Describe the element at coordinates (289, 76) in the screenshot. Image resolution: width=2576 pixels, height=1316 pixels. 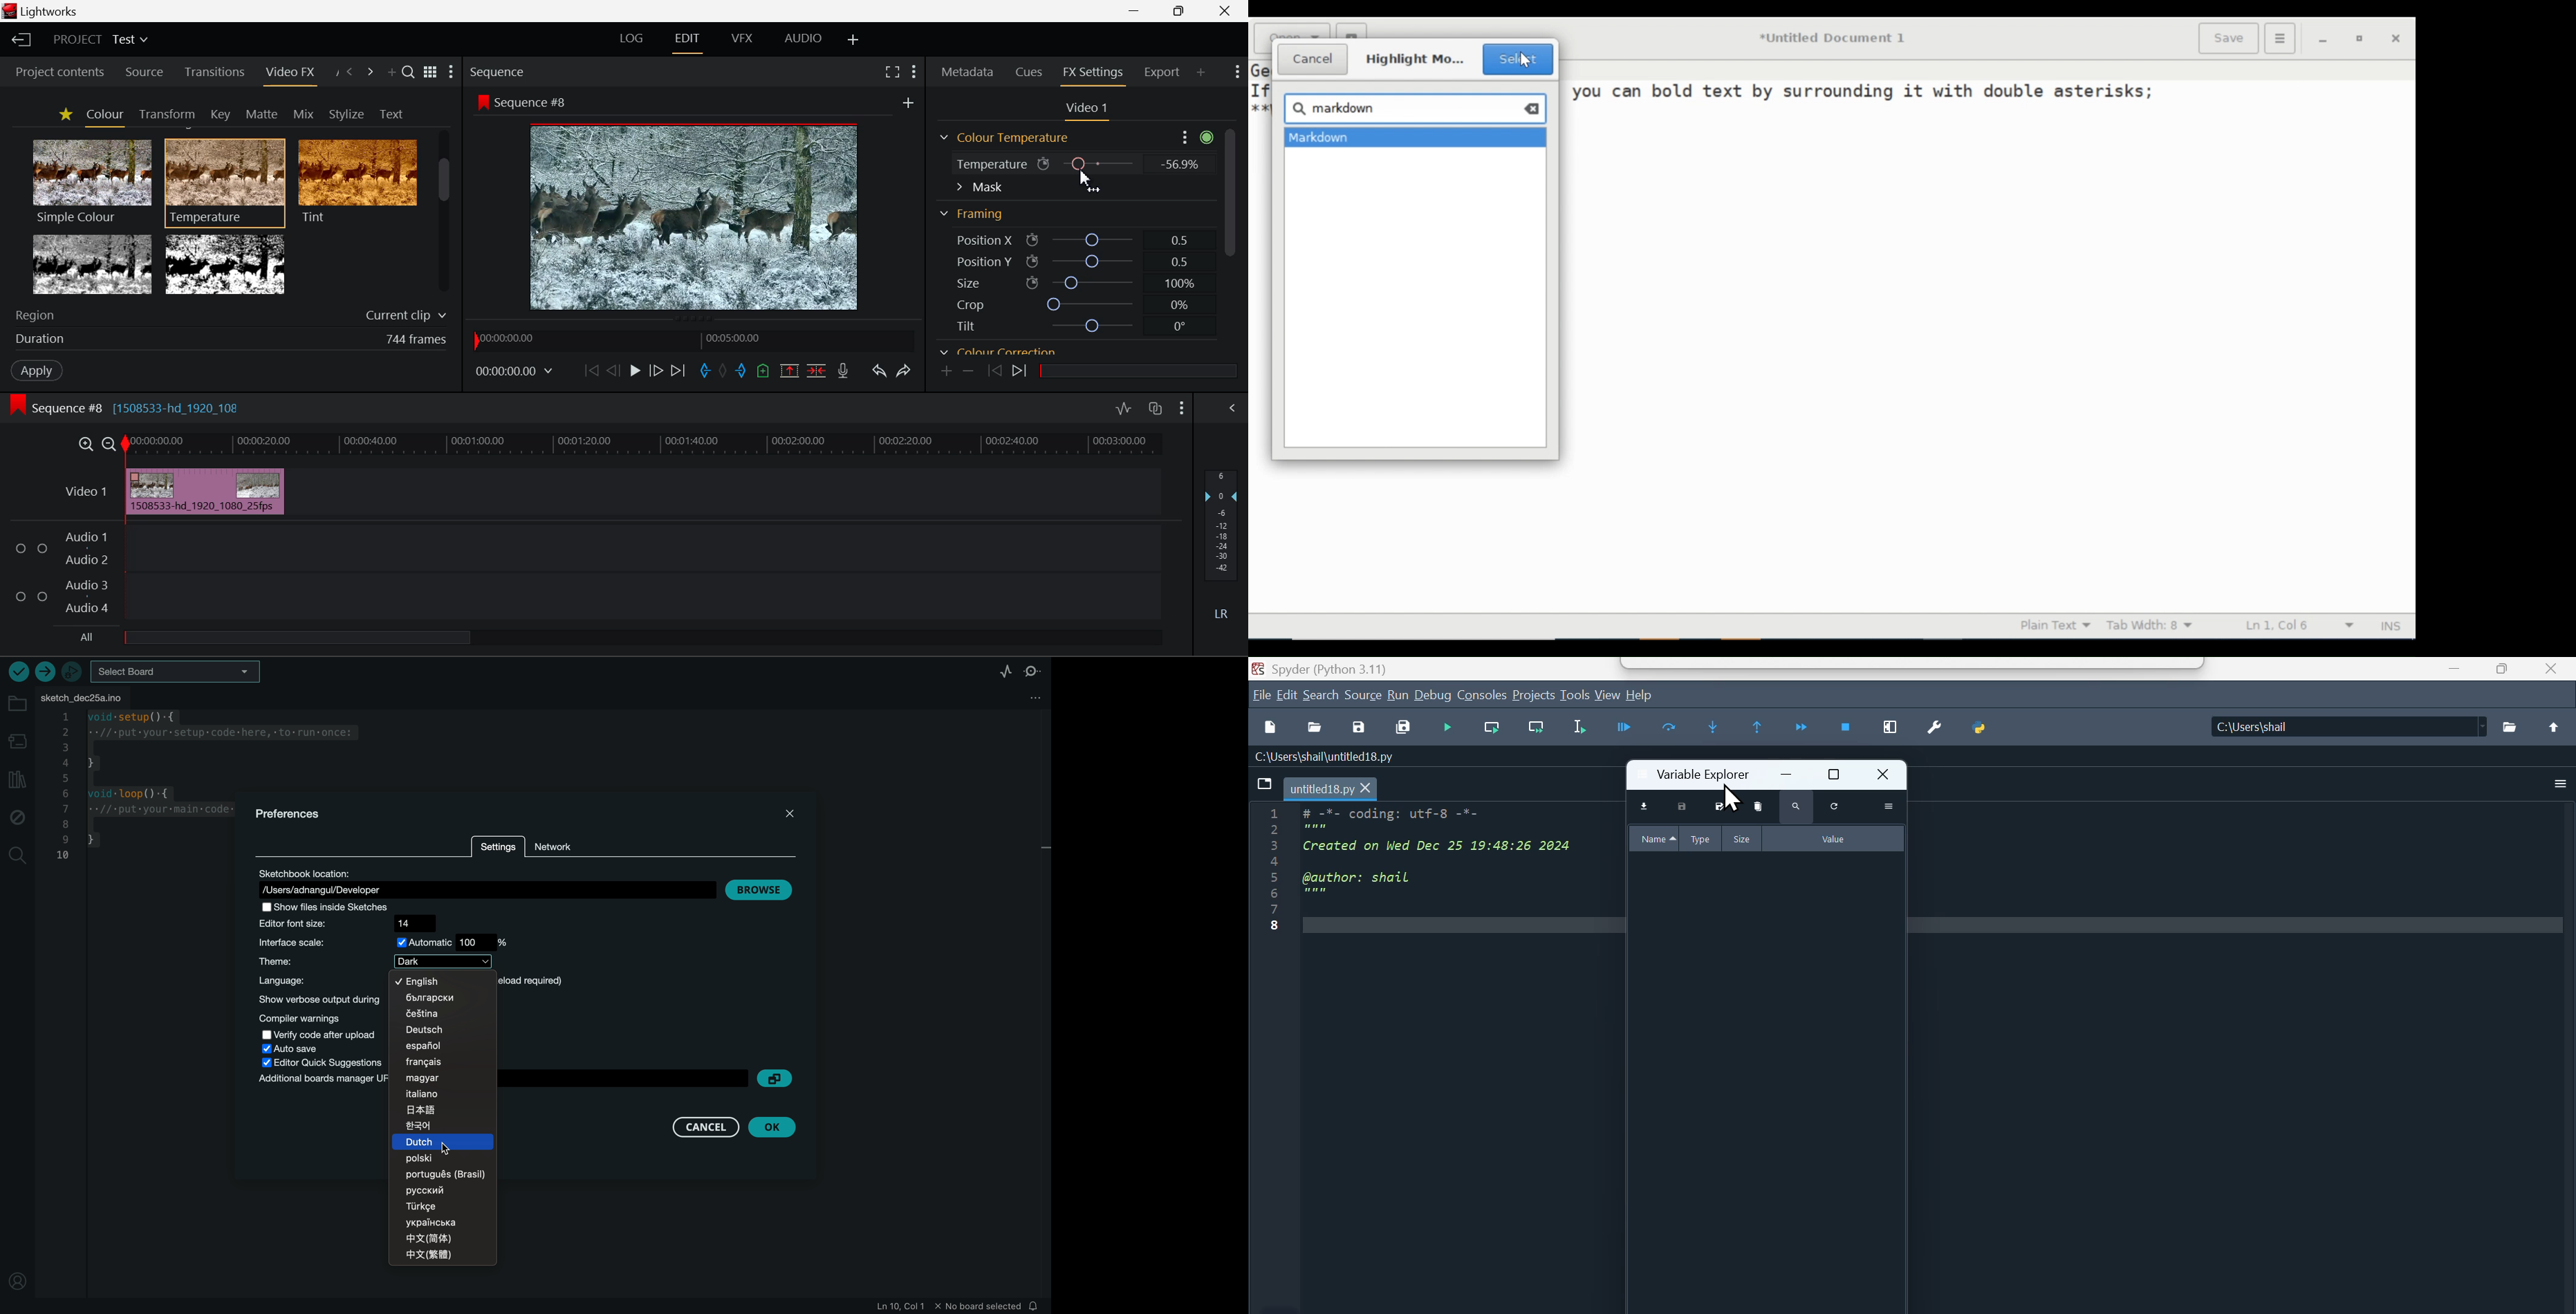
I see `Video FX` at that location.